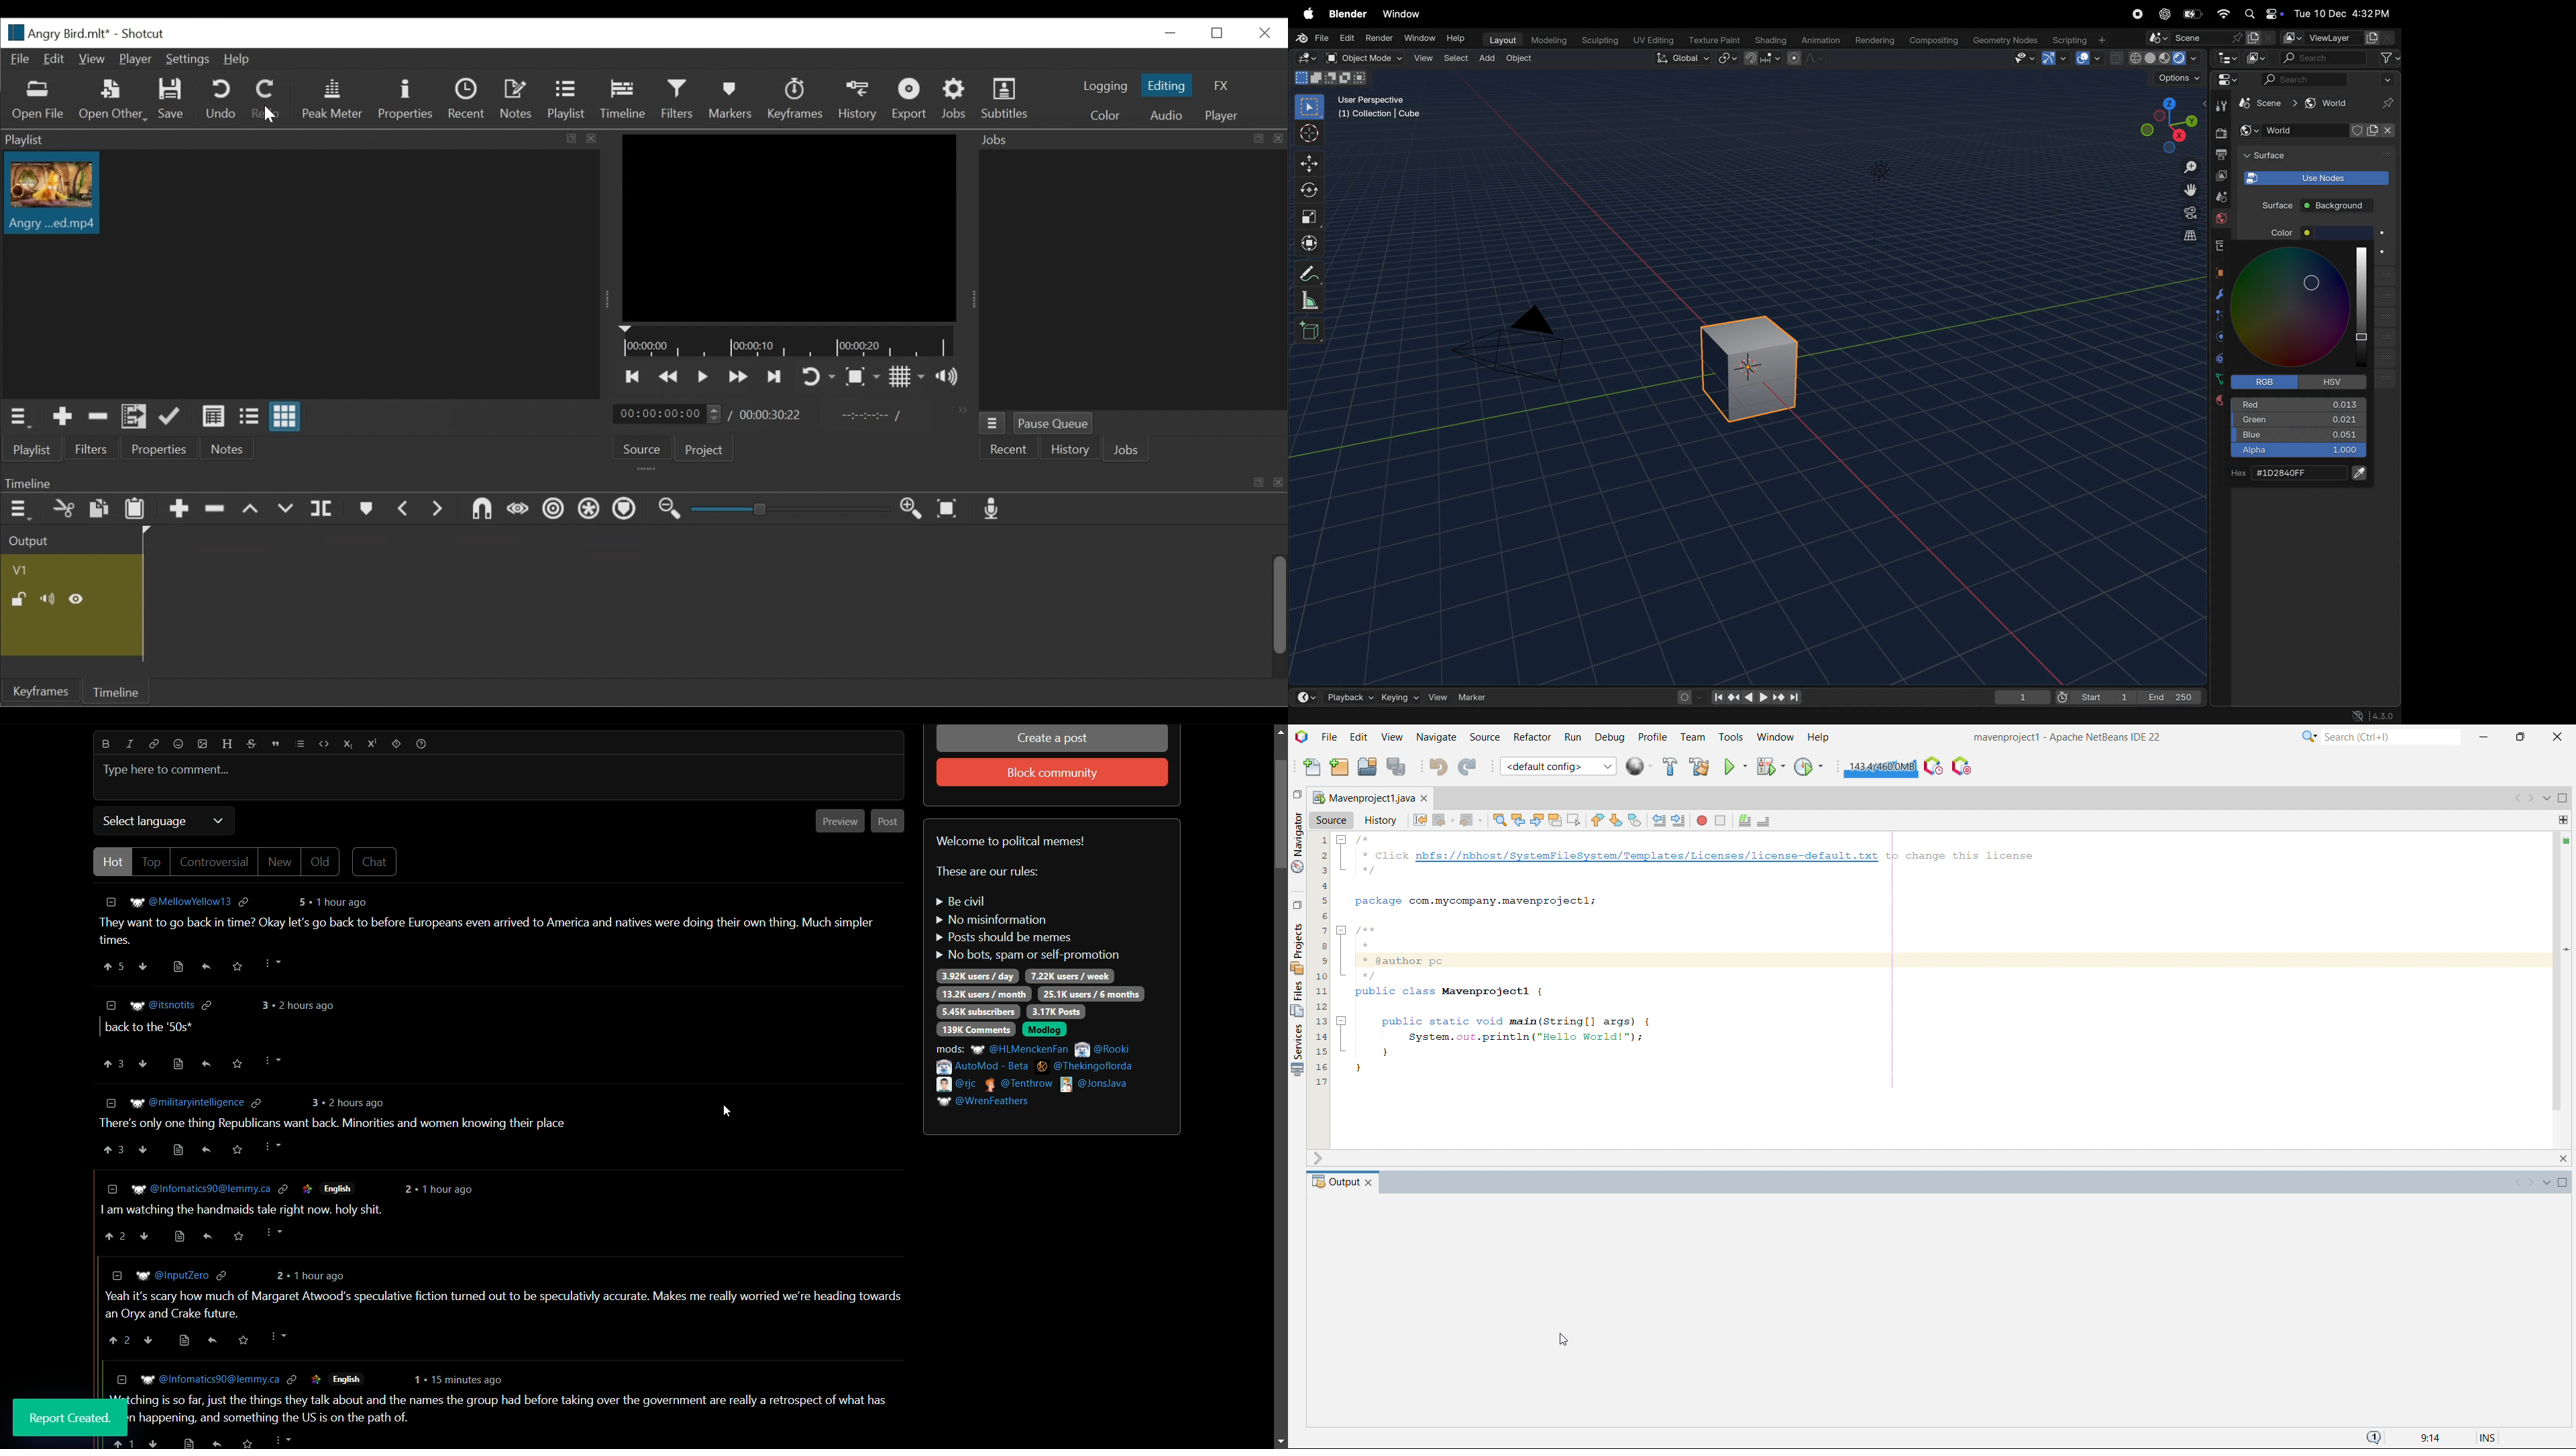 The height and width of the screenshot is (1456, 2576). Describe the element at coordinates (2225, 58) in the screenshot. I see `editor mode` at that location.